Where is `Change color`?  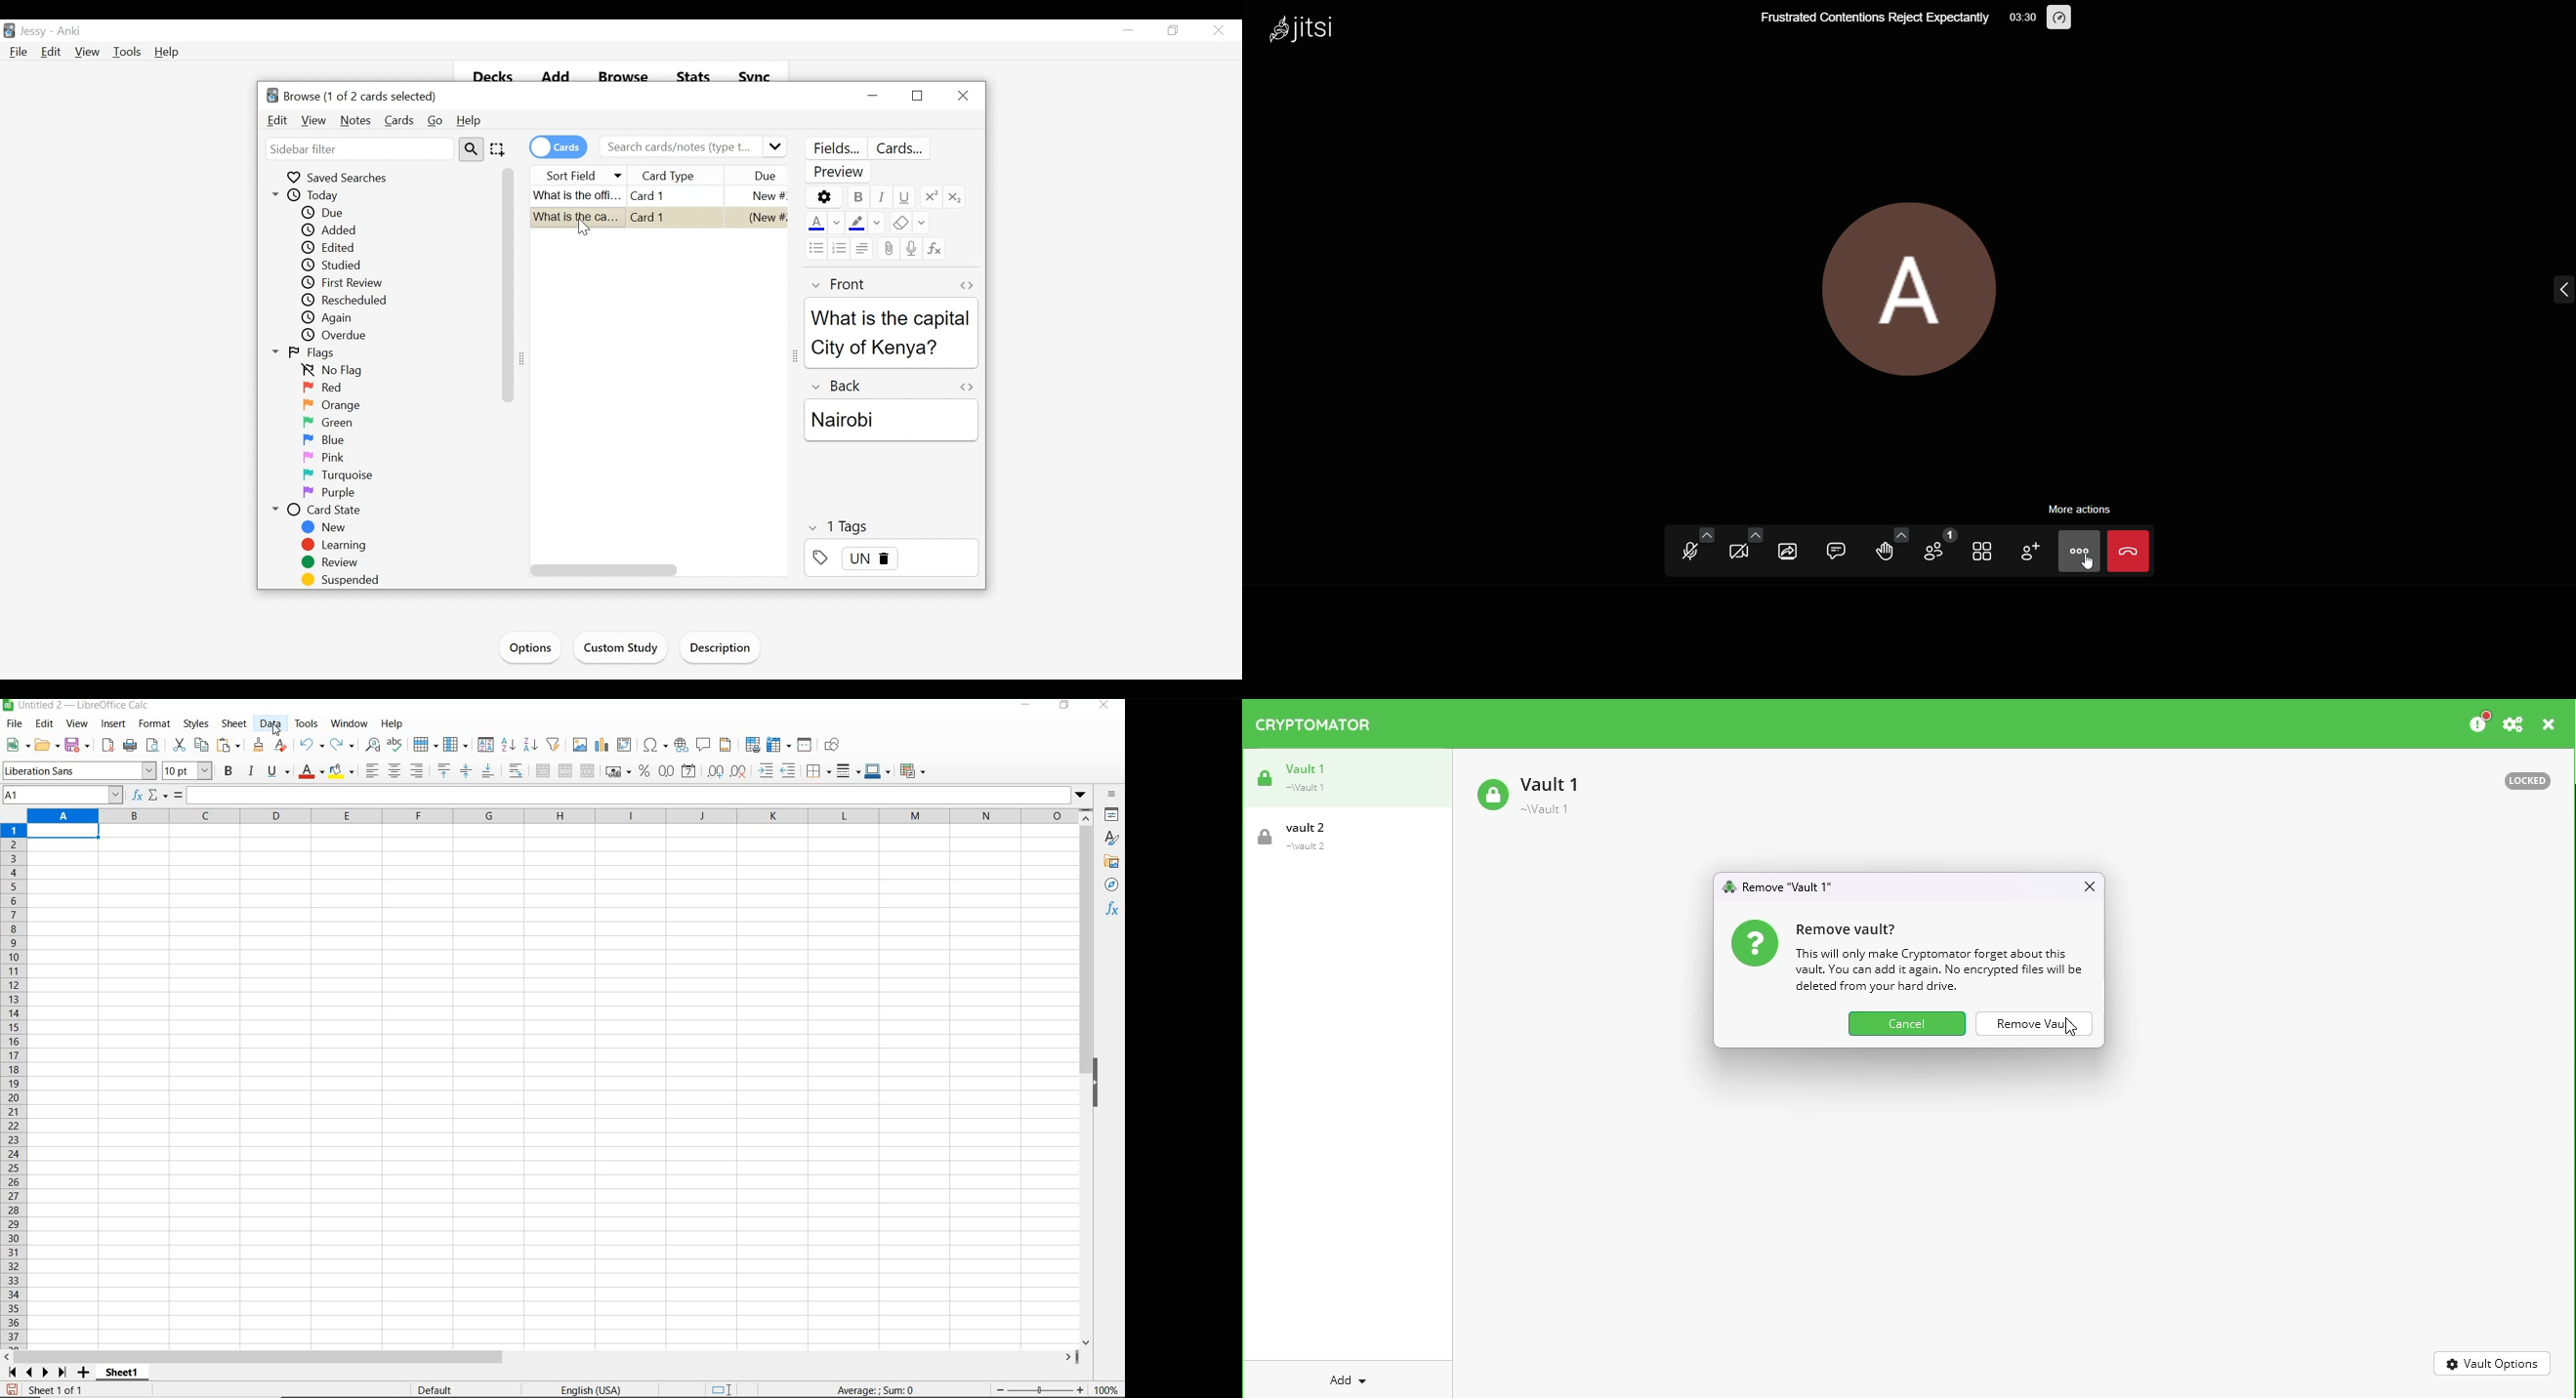 Change color is located at coordinates (877, 223).